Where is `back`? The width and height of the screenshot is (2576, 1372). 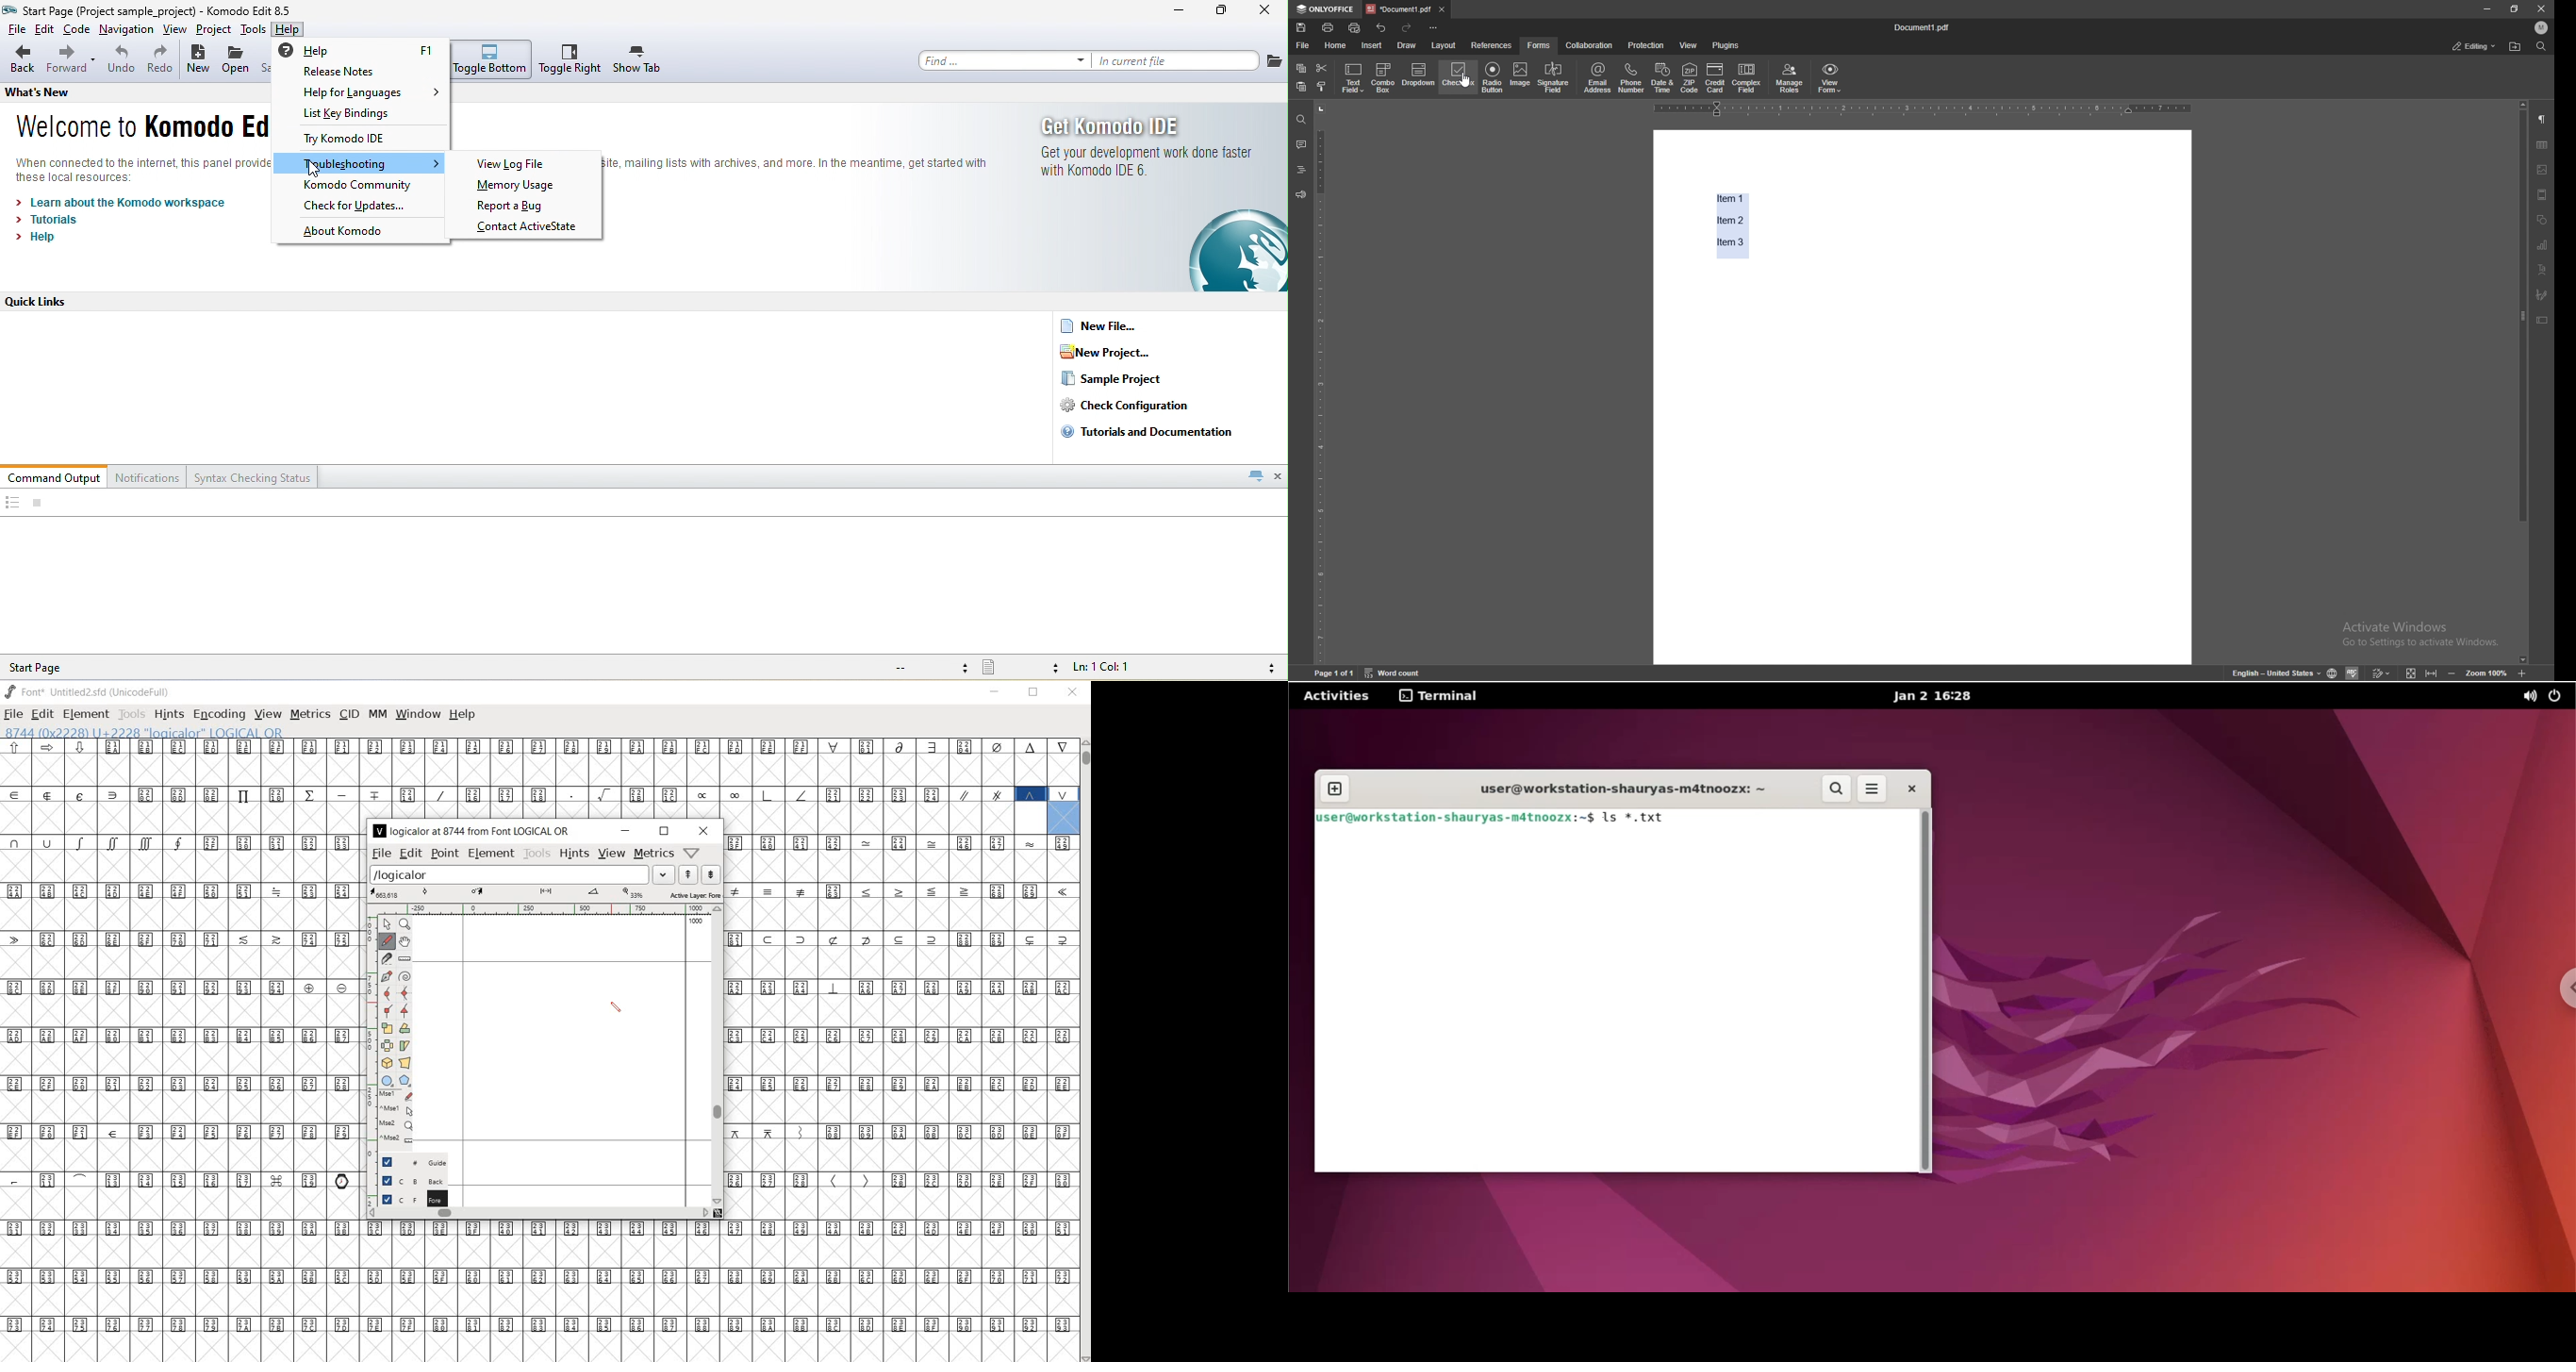 back is located at coordinates (22, 60).